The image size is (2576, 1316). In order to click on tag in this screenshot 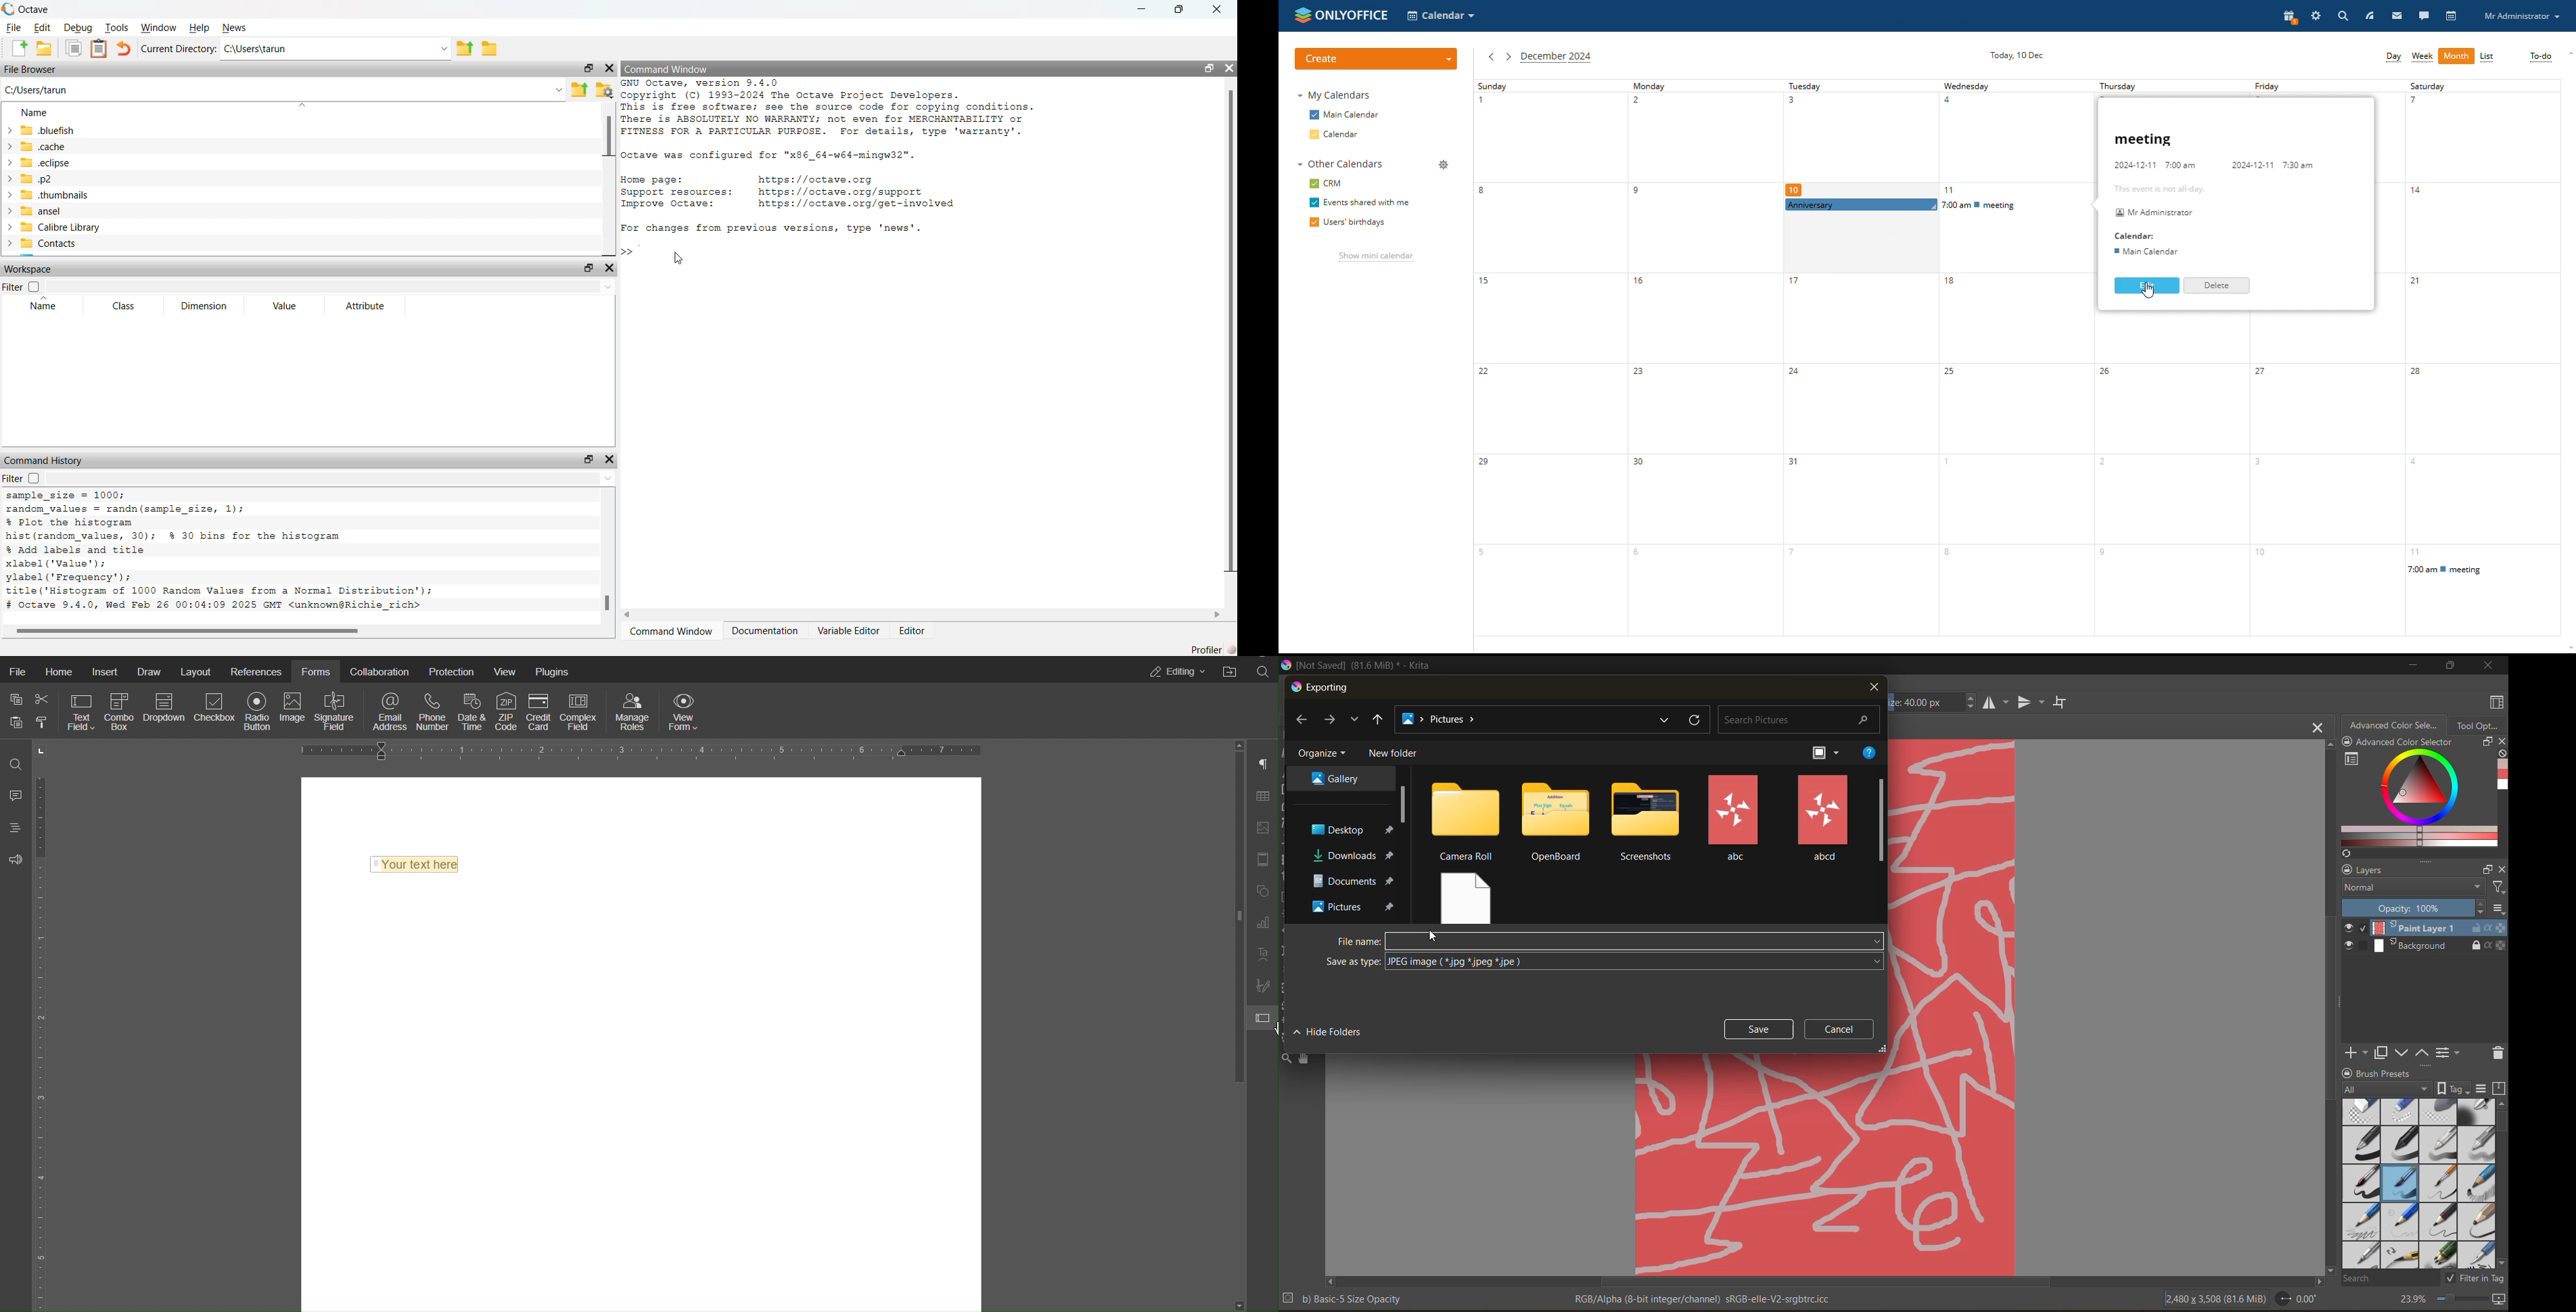, I will do `click(2388, 1090)`.